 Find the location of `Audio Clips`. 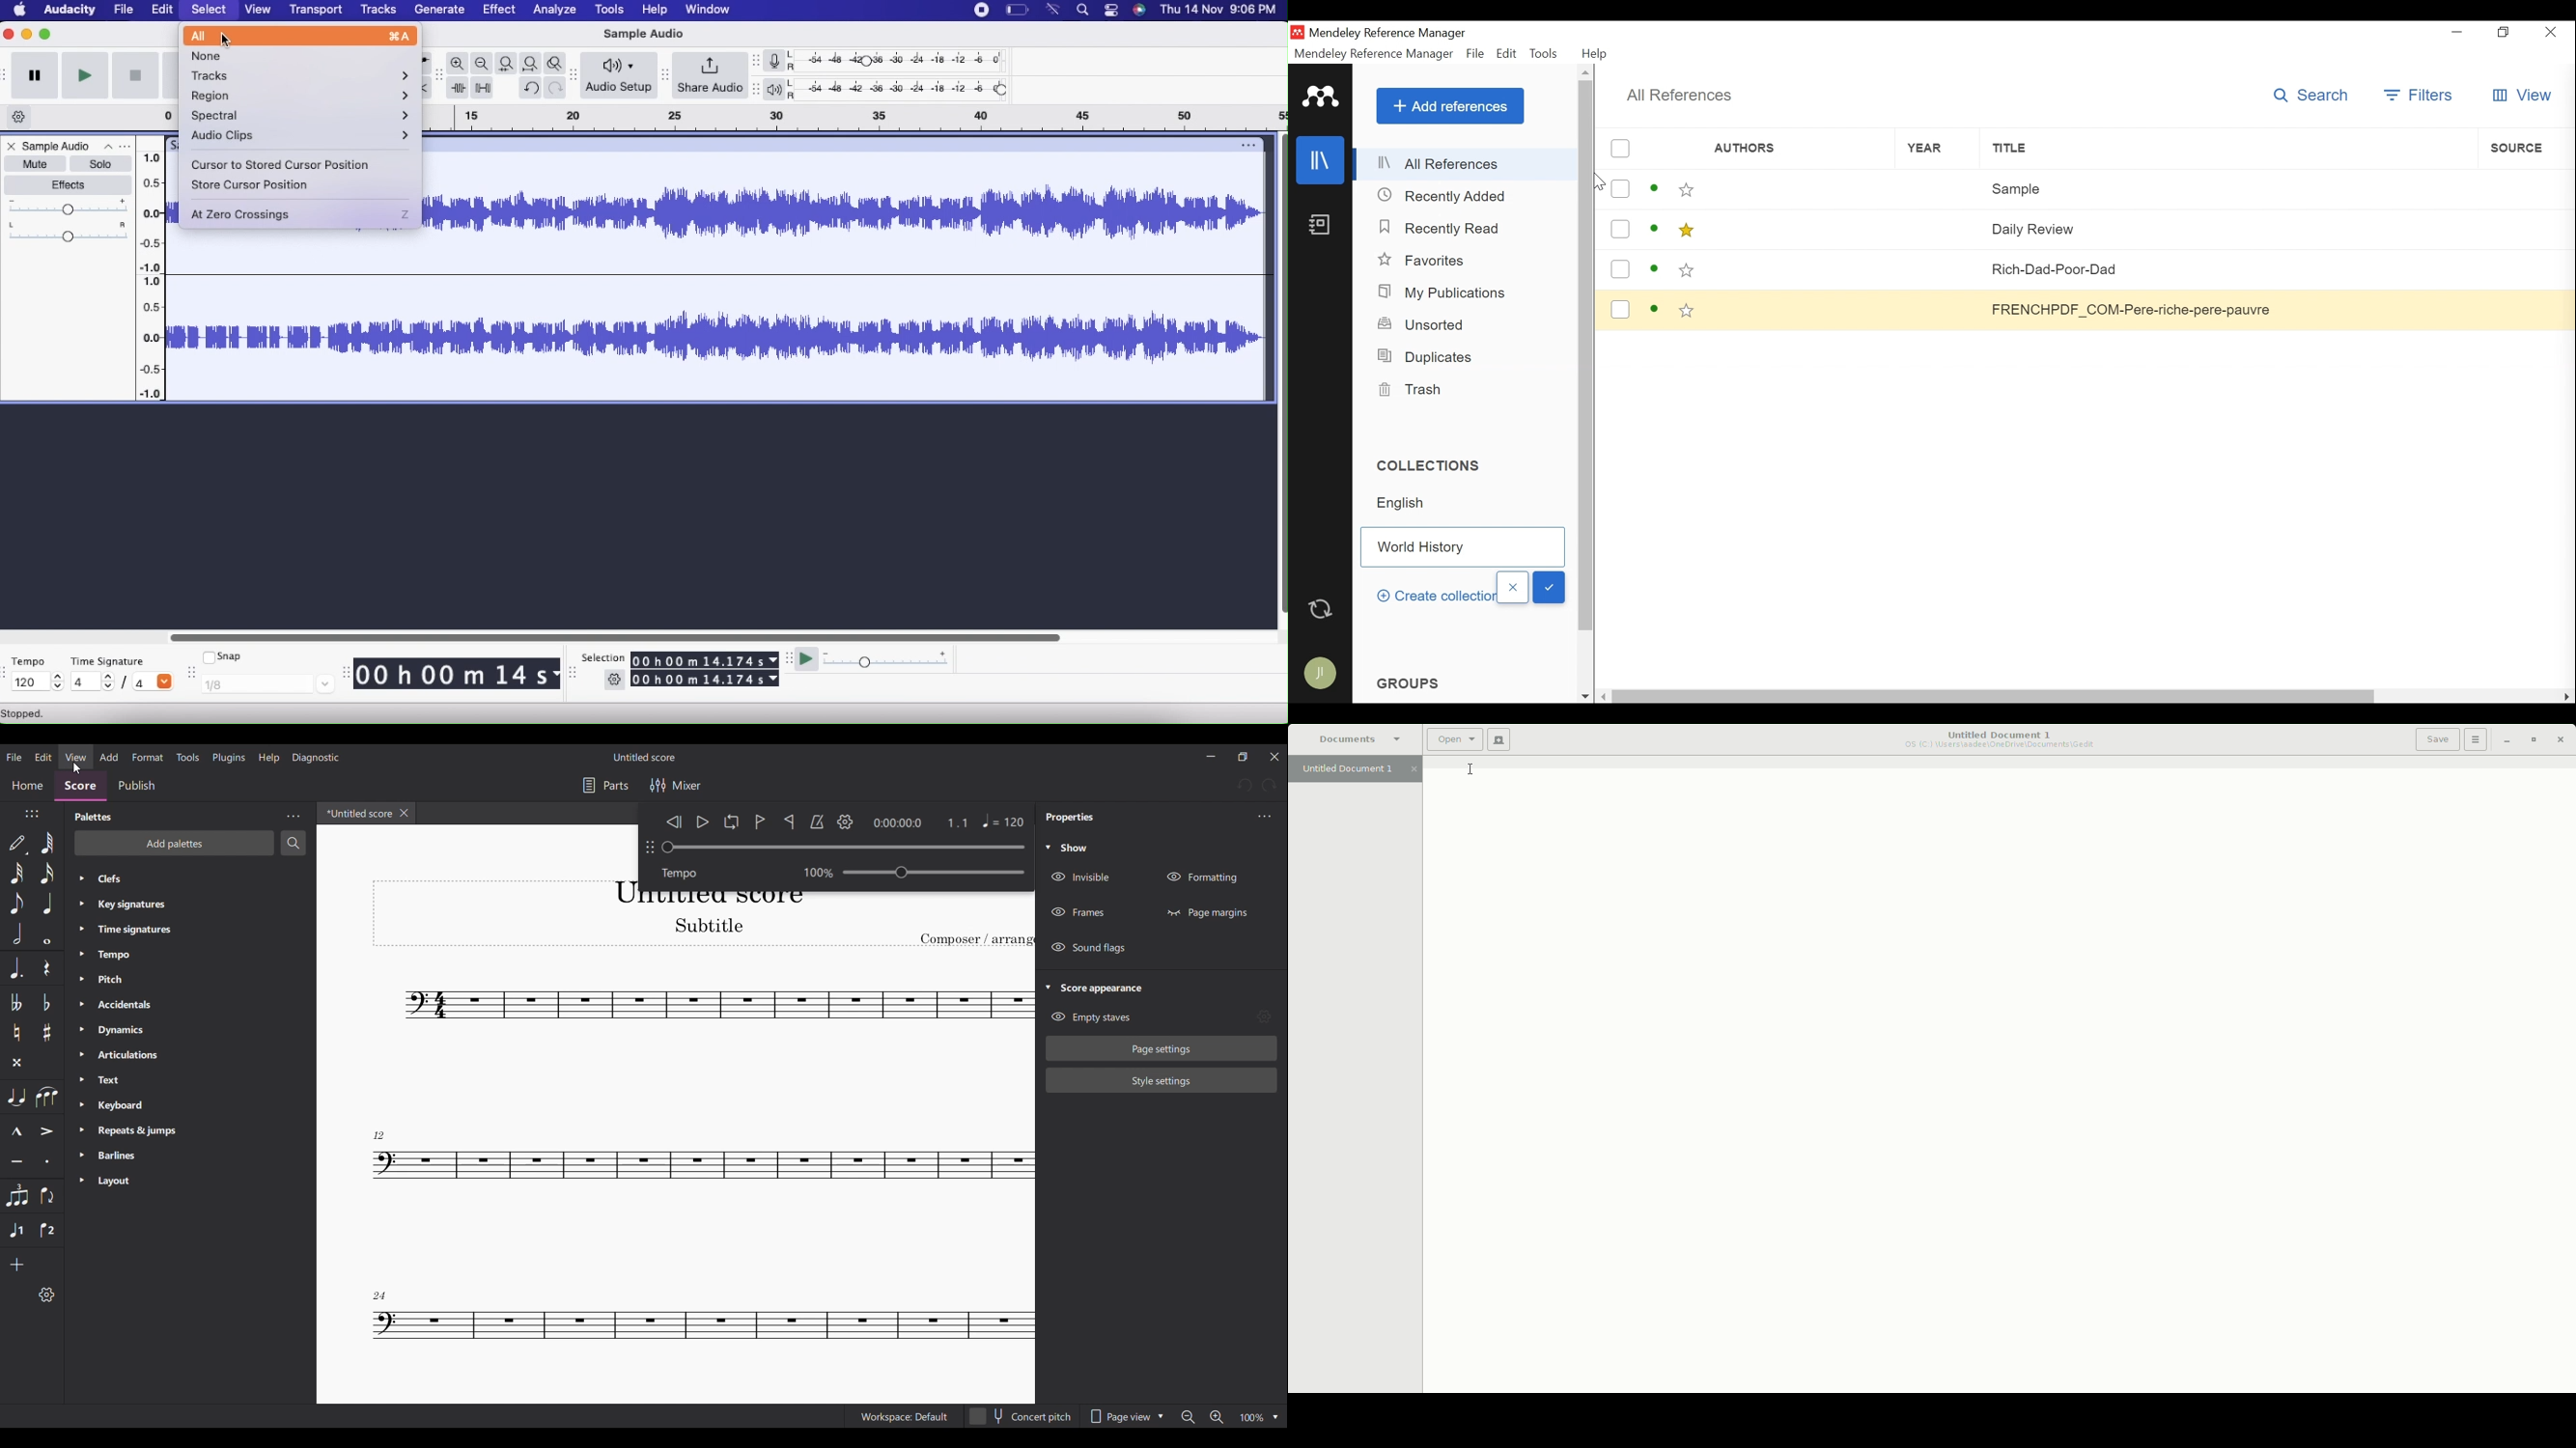

Audio Clips is located at coordinates (301, 136).